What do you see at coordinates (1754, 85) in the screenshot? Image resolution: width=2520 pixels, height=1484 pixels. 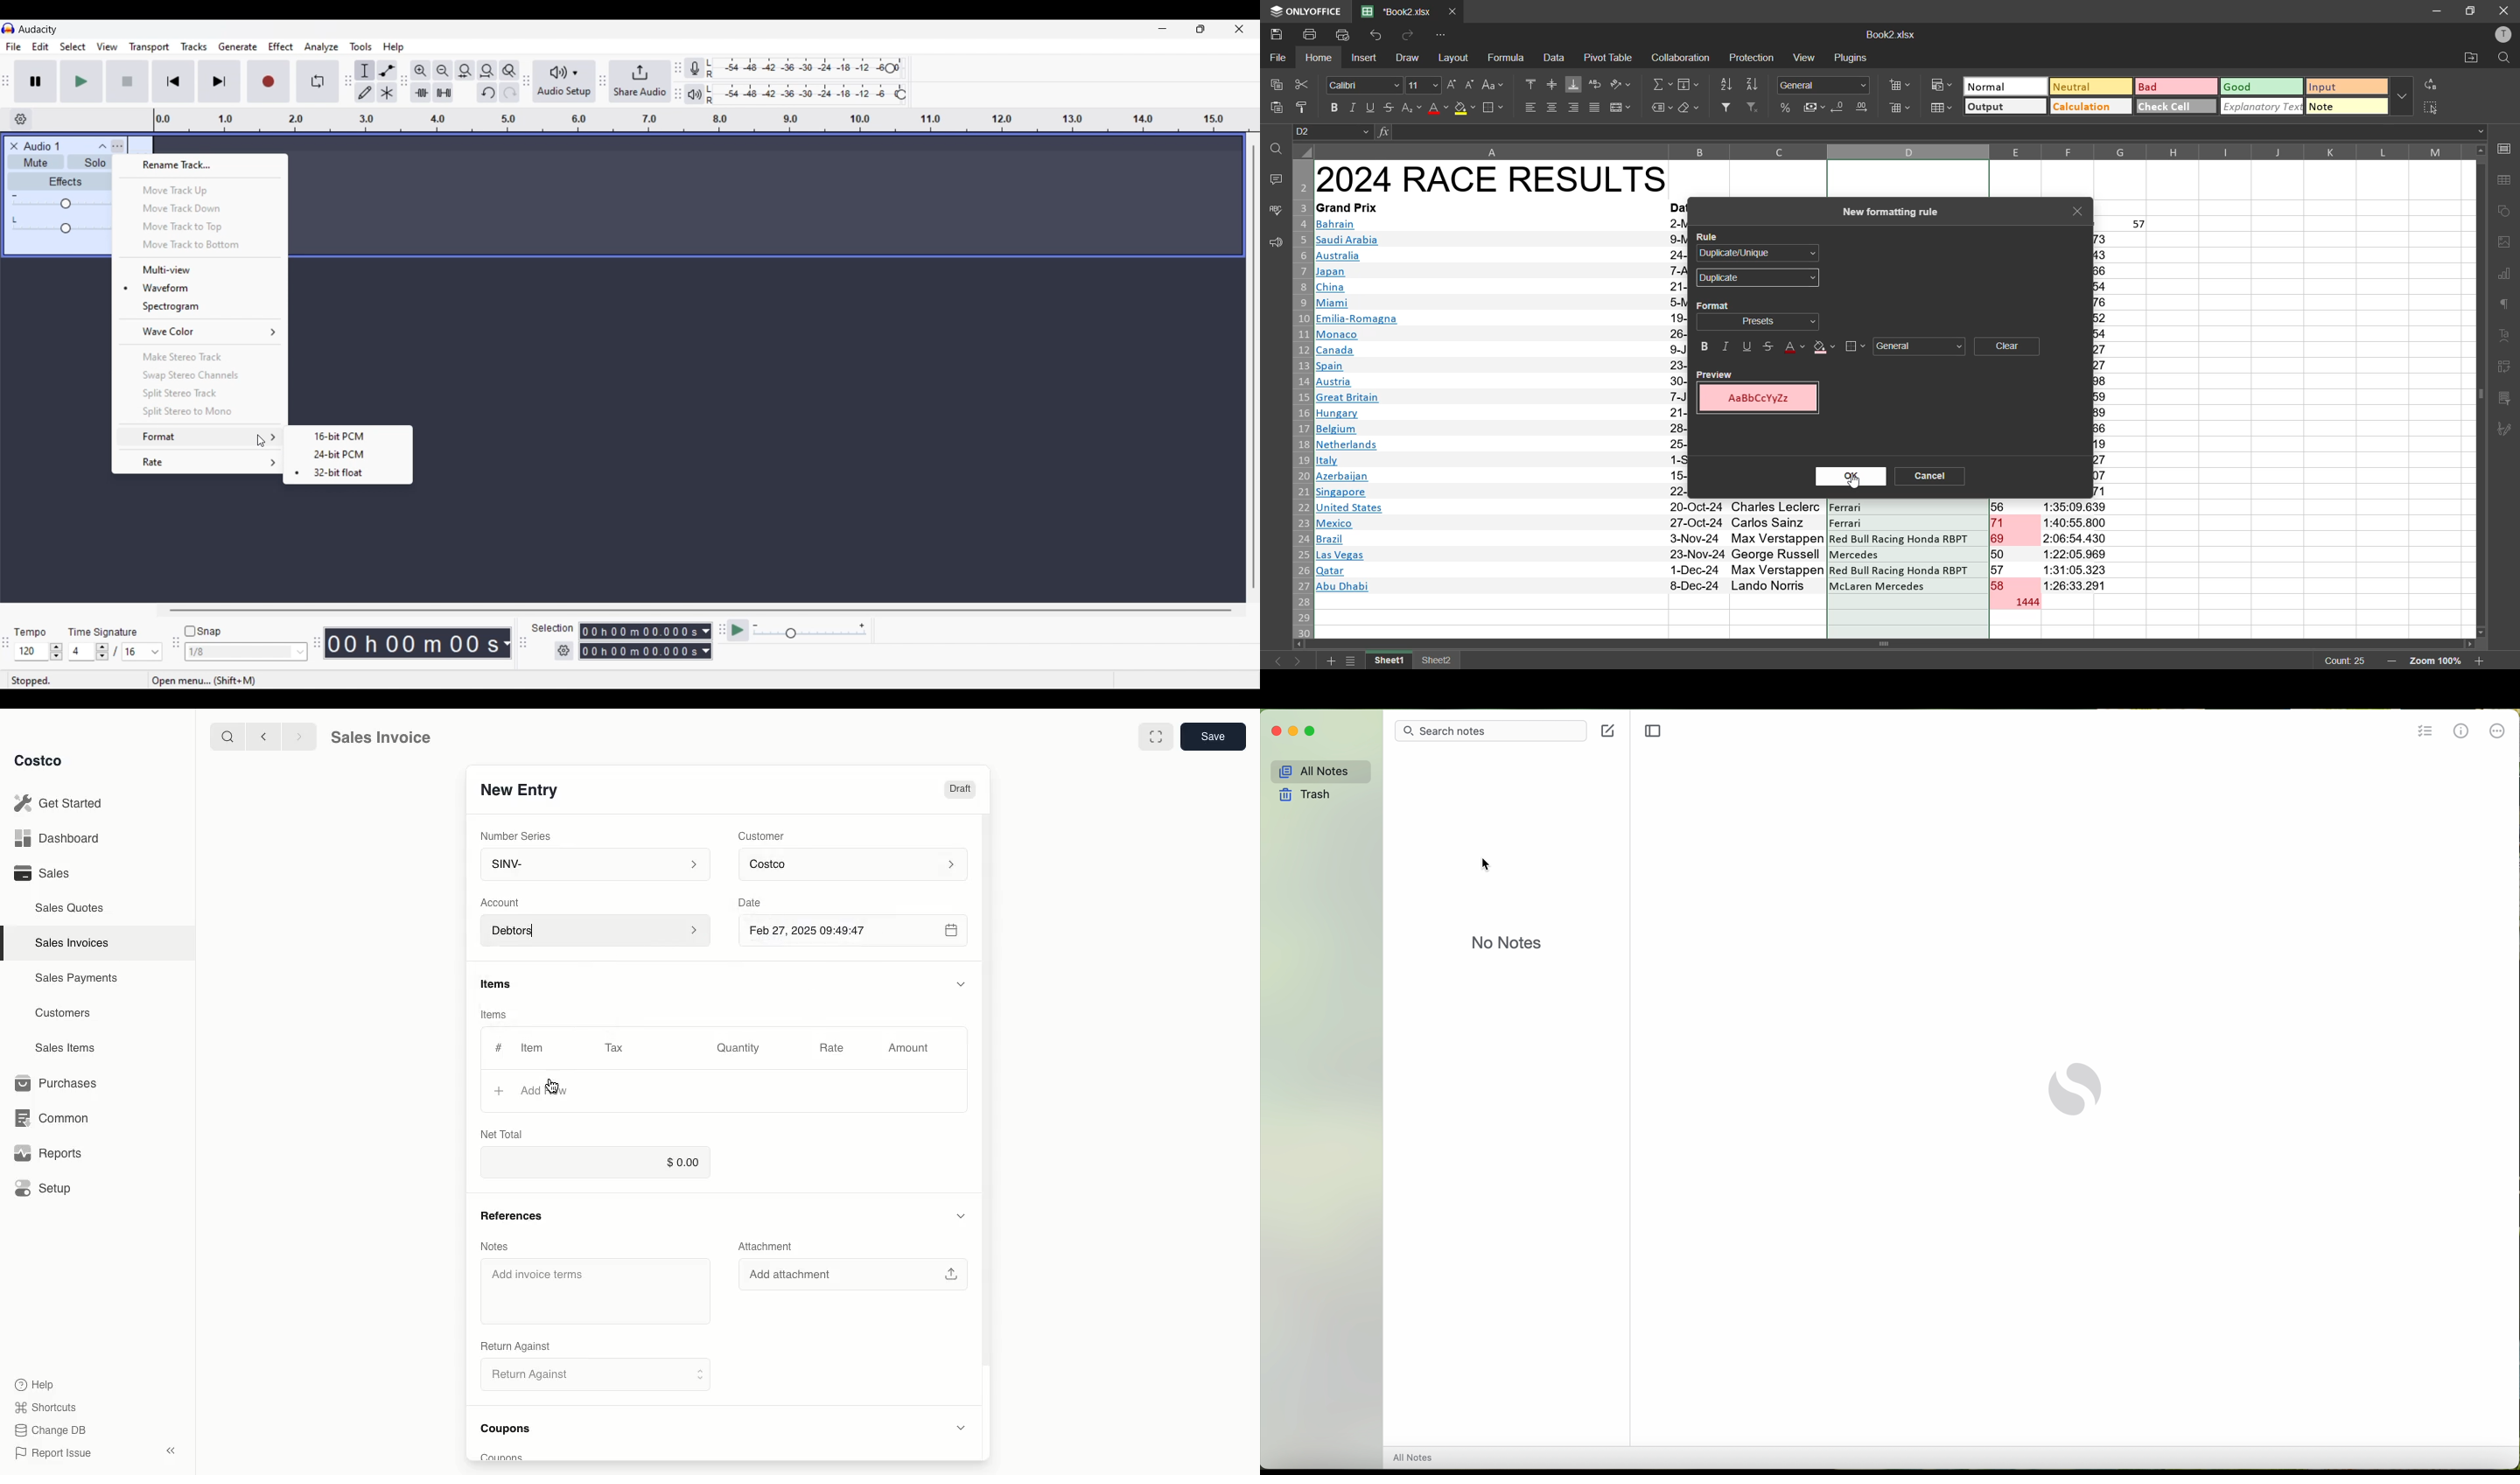 I see `sort descending` at bounding box center [1754, 85].